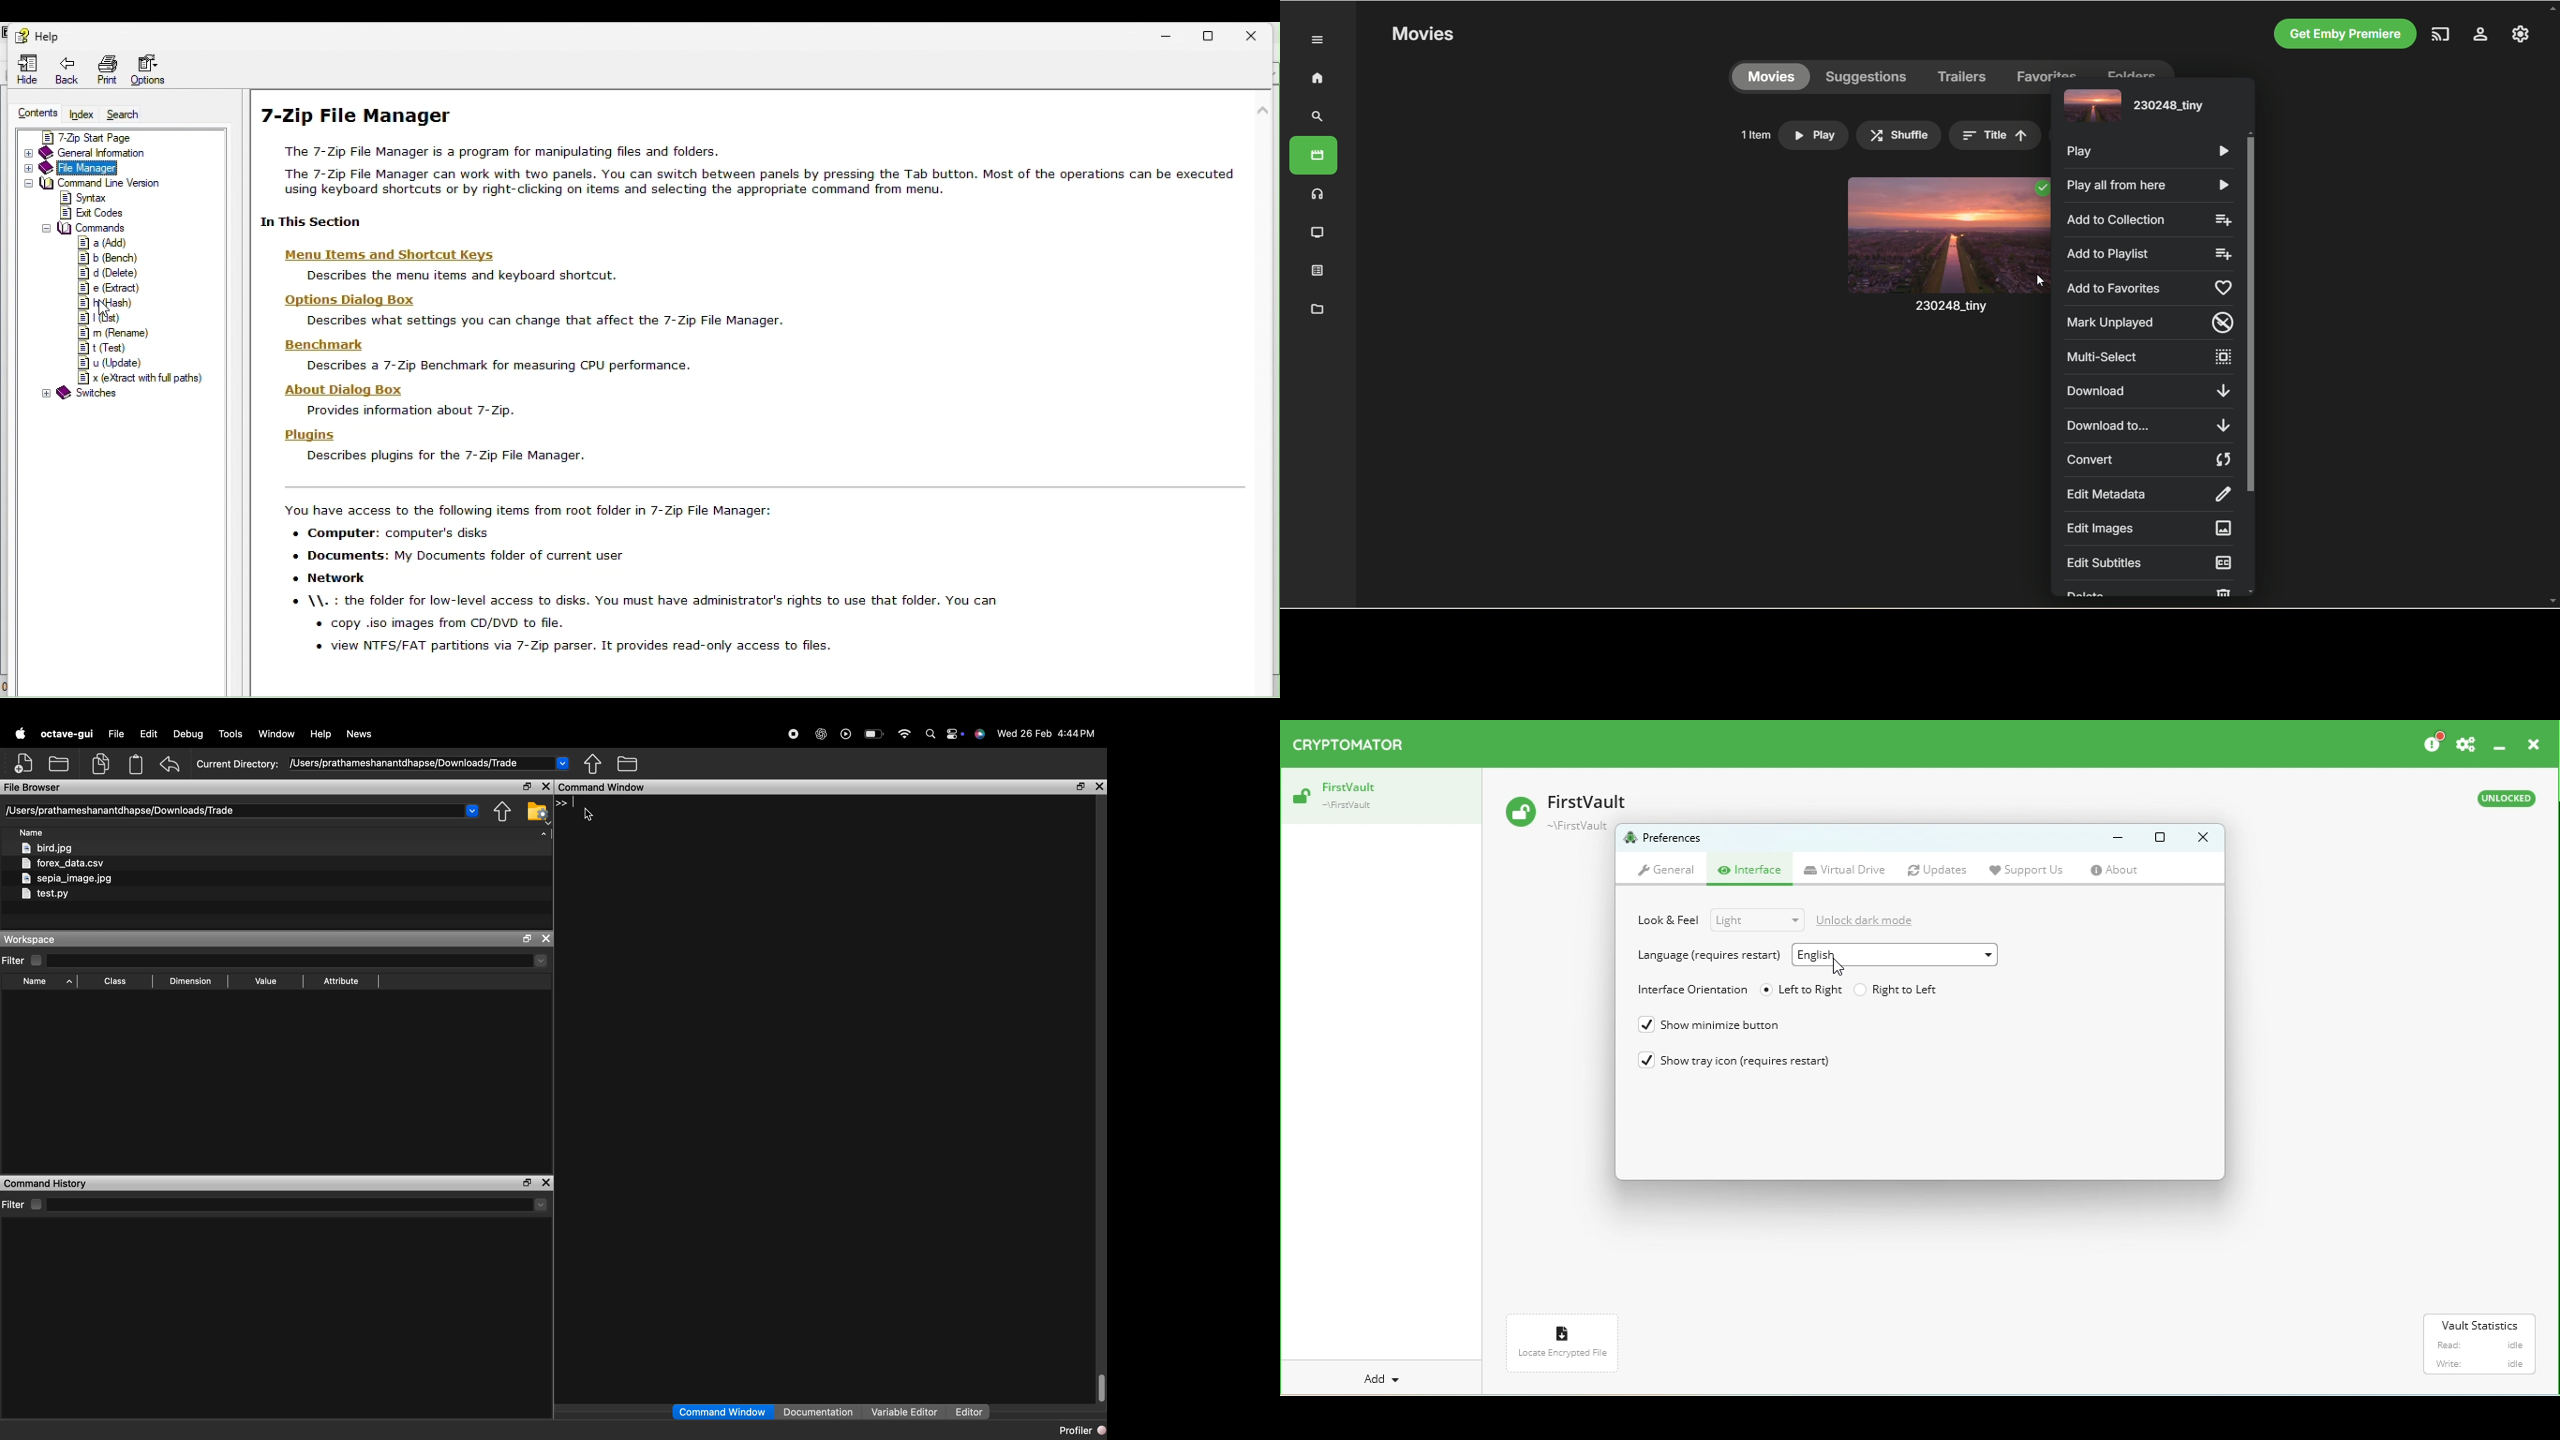 The width and height of the screenshot is (2576, 1456). I want to click on movies, so click(1313, 155).